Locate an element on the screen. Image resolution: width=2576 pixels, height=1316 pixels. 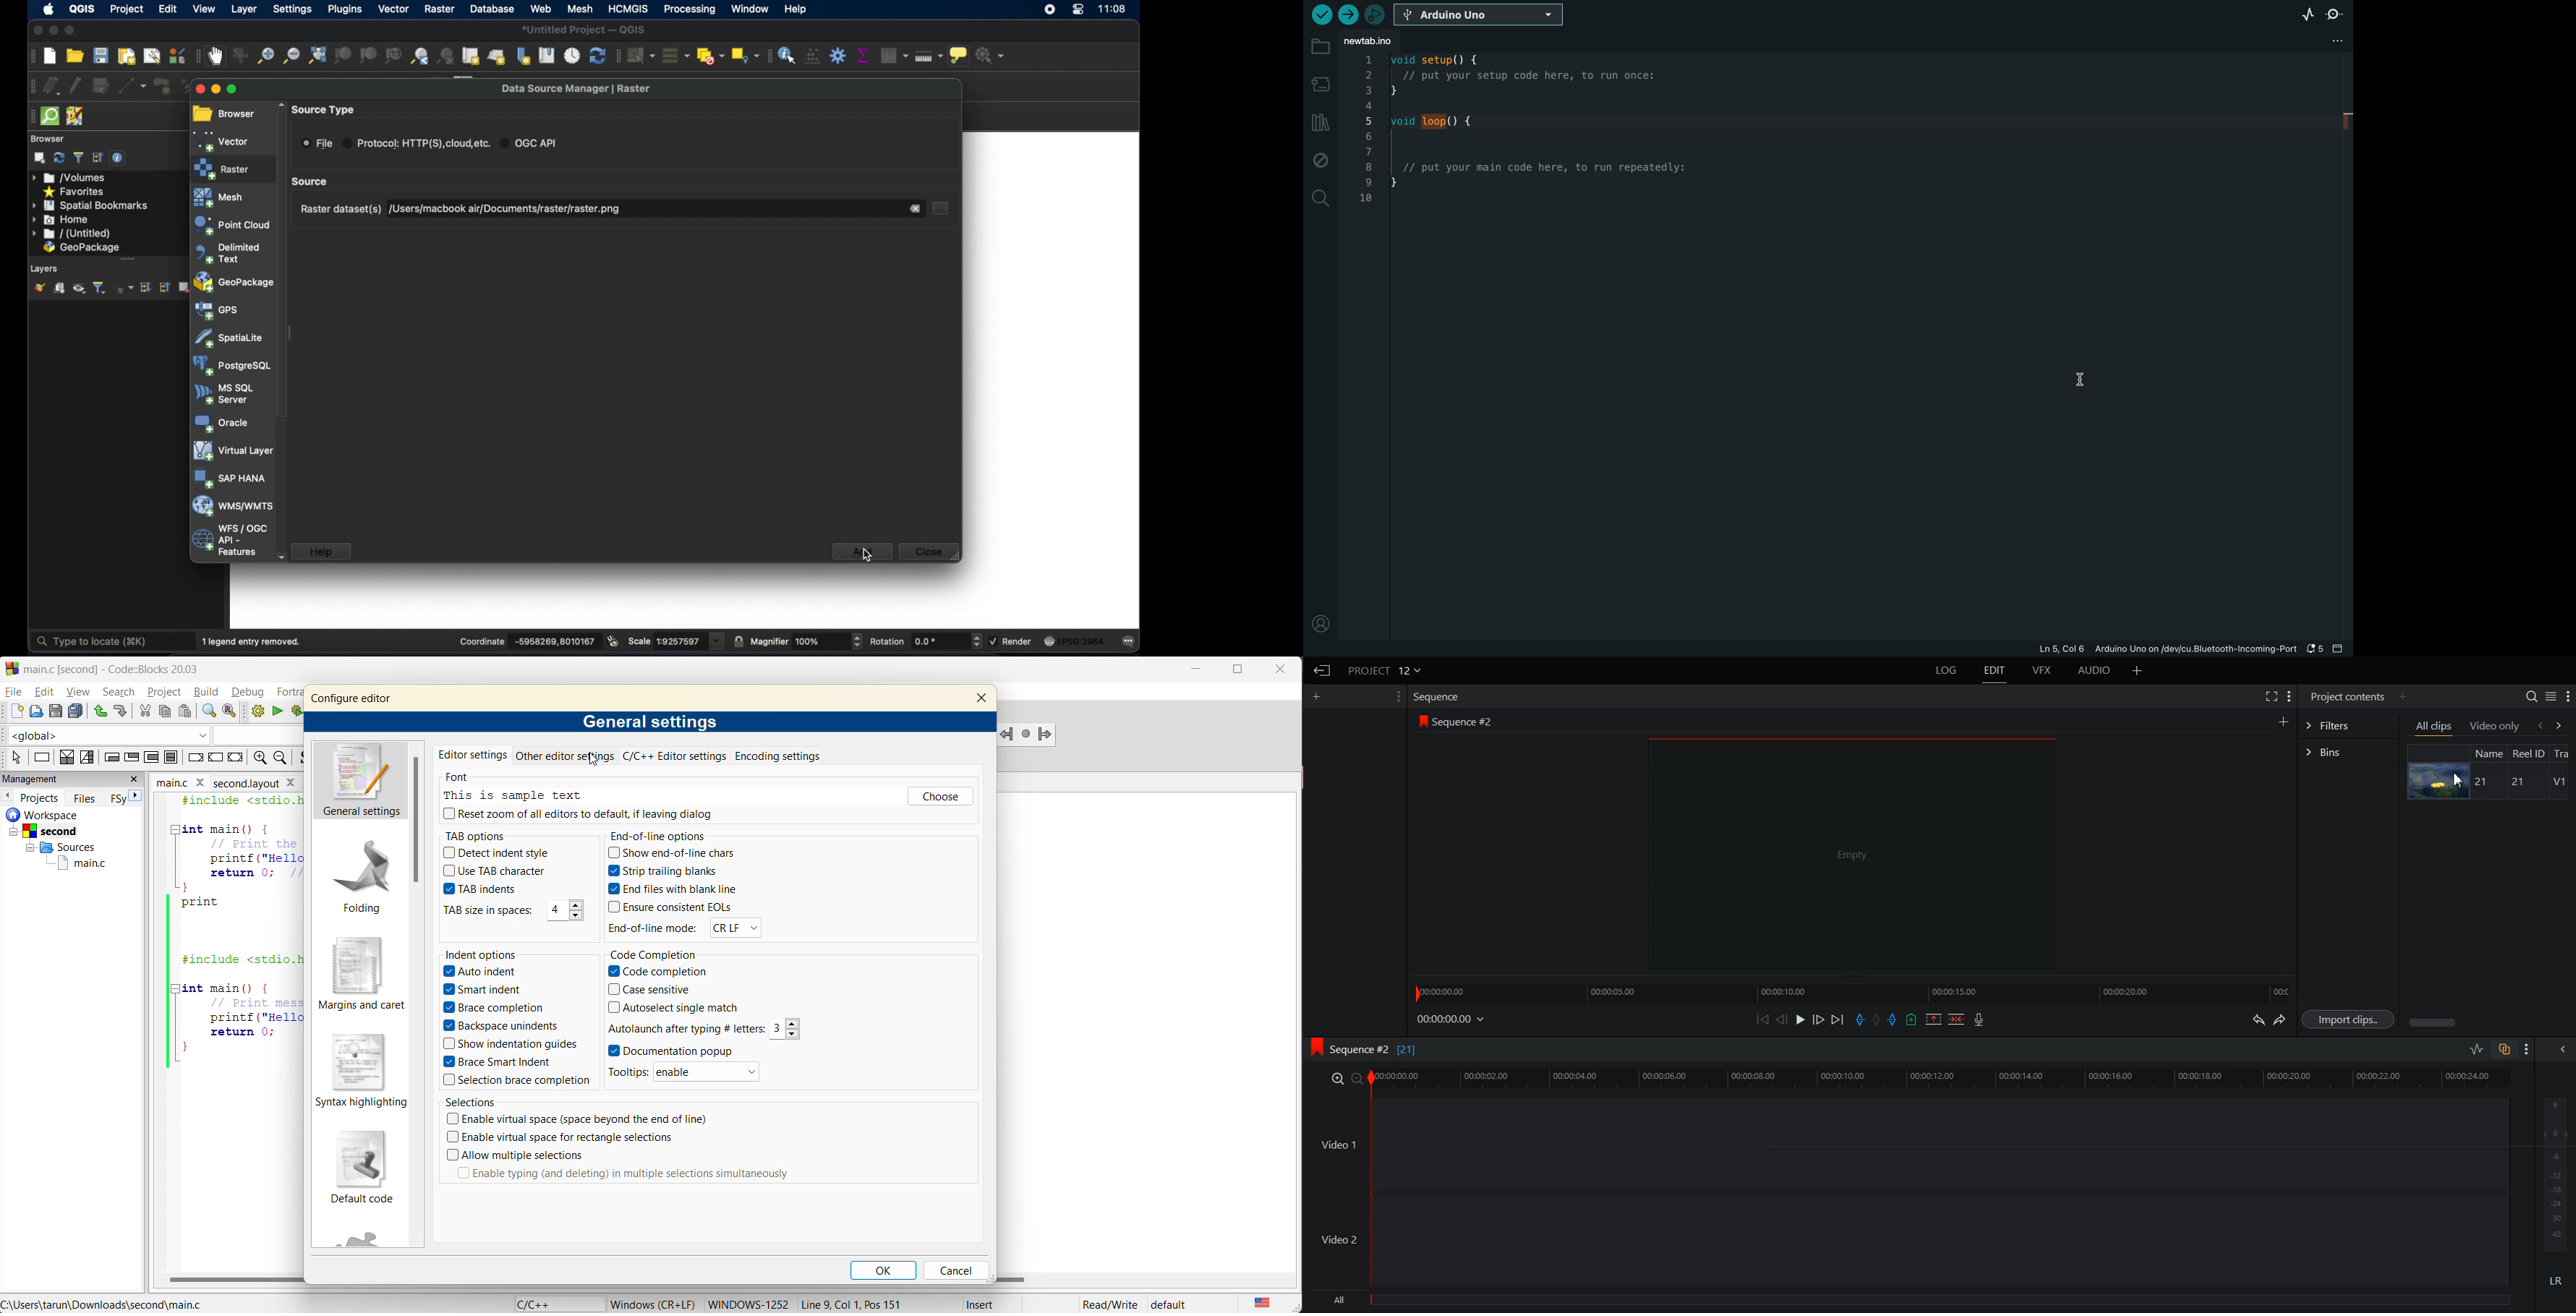
workspace is located at coordinates (65, 814).